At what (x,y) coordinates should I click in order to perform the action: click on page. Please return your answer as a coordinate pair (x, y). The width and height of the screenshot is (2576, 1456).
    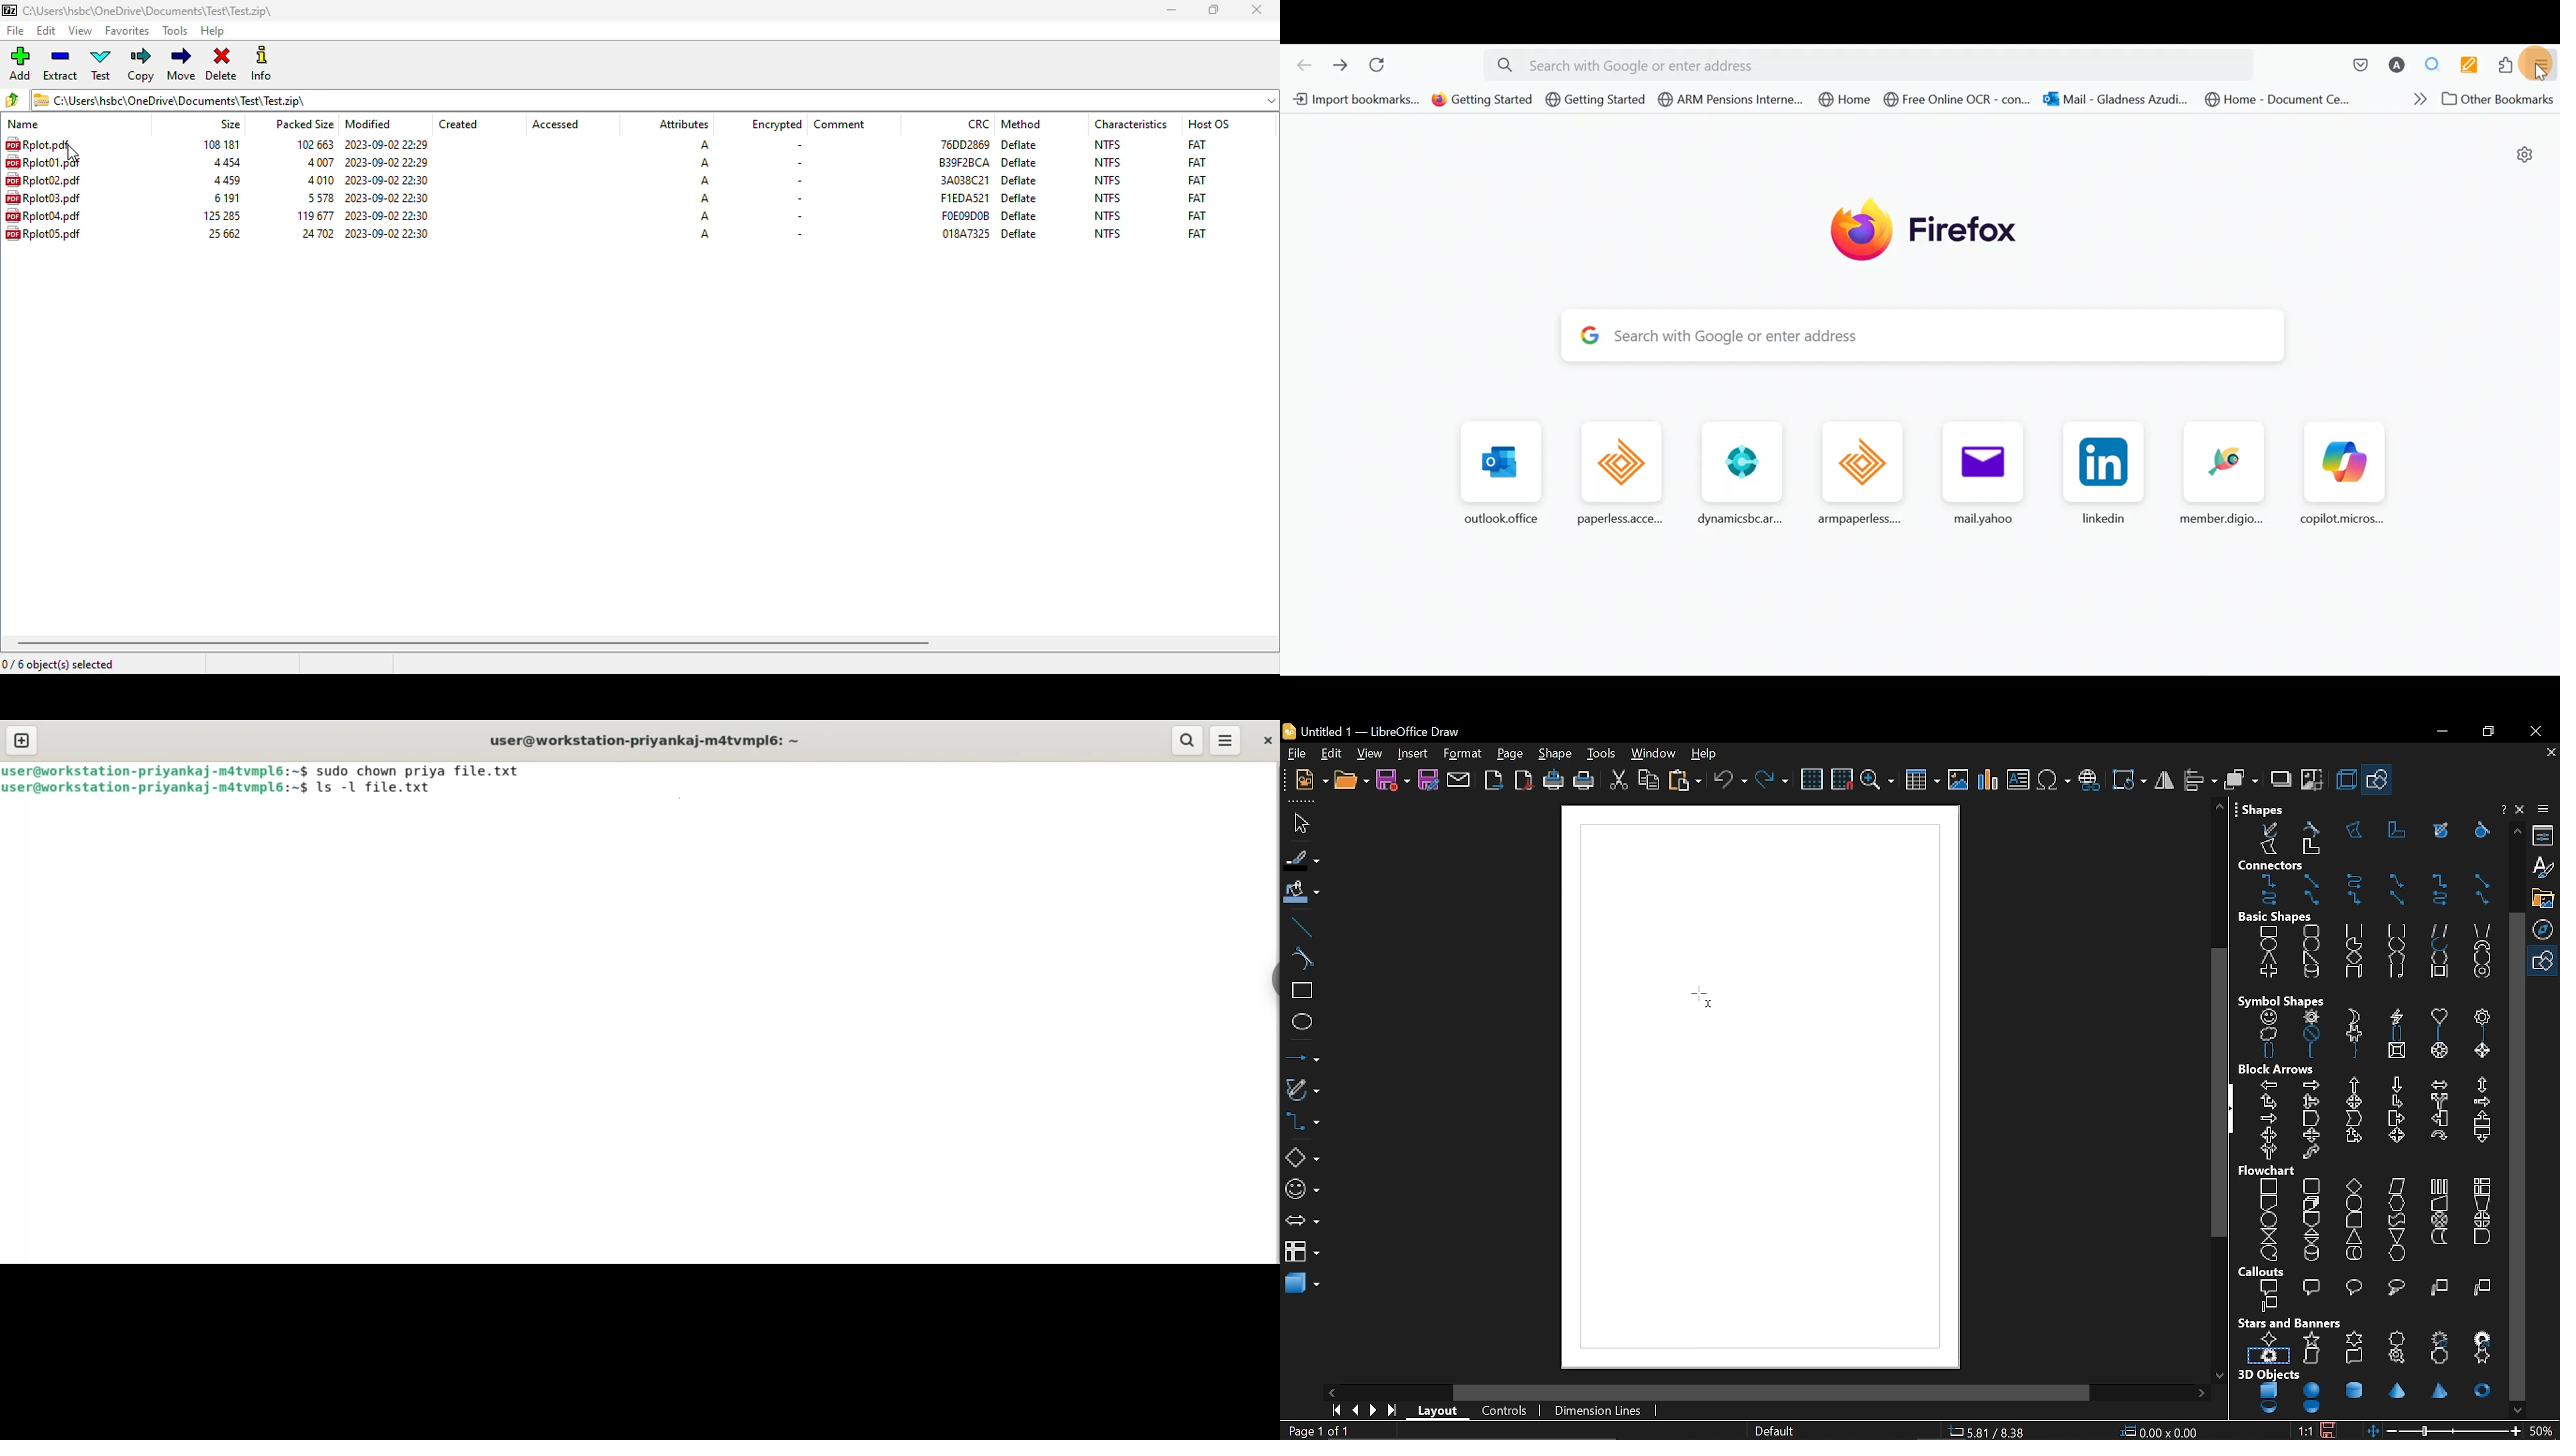
    Looking at the image, I should click on (1510, 754).